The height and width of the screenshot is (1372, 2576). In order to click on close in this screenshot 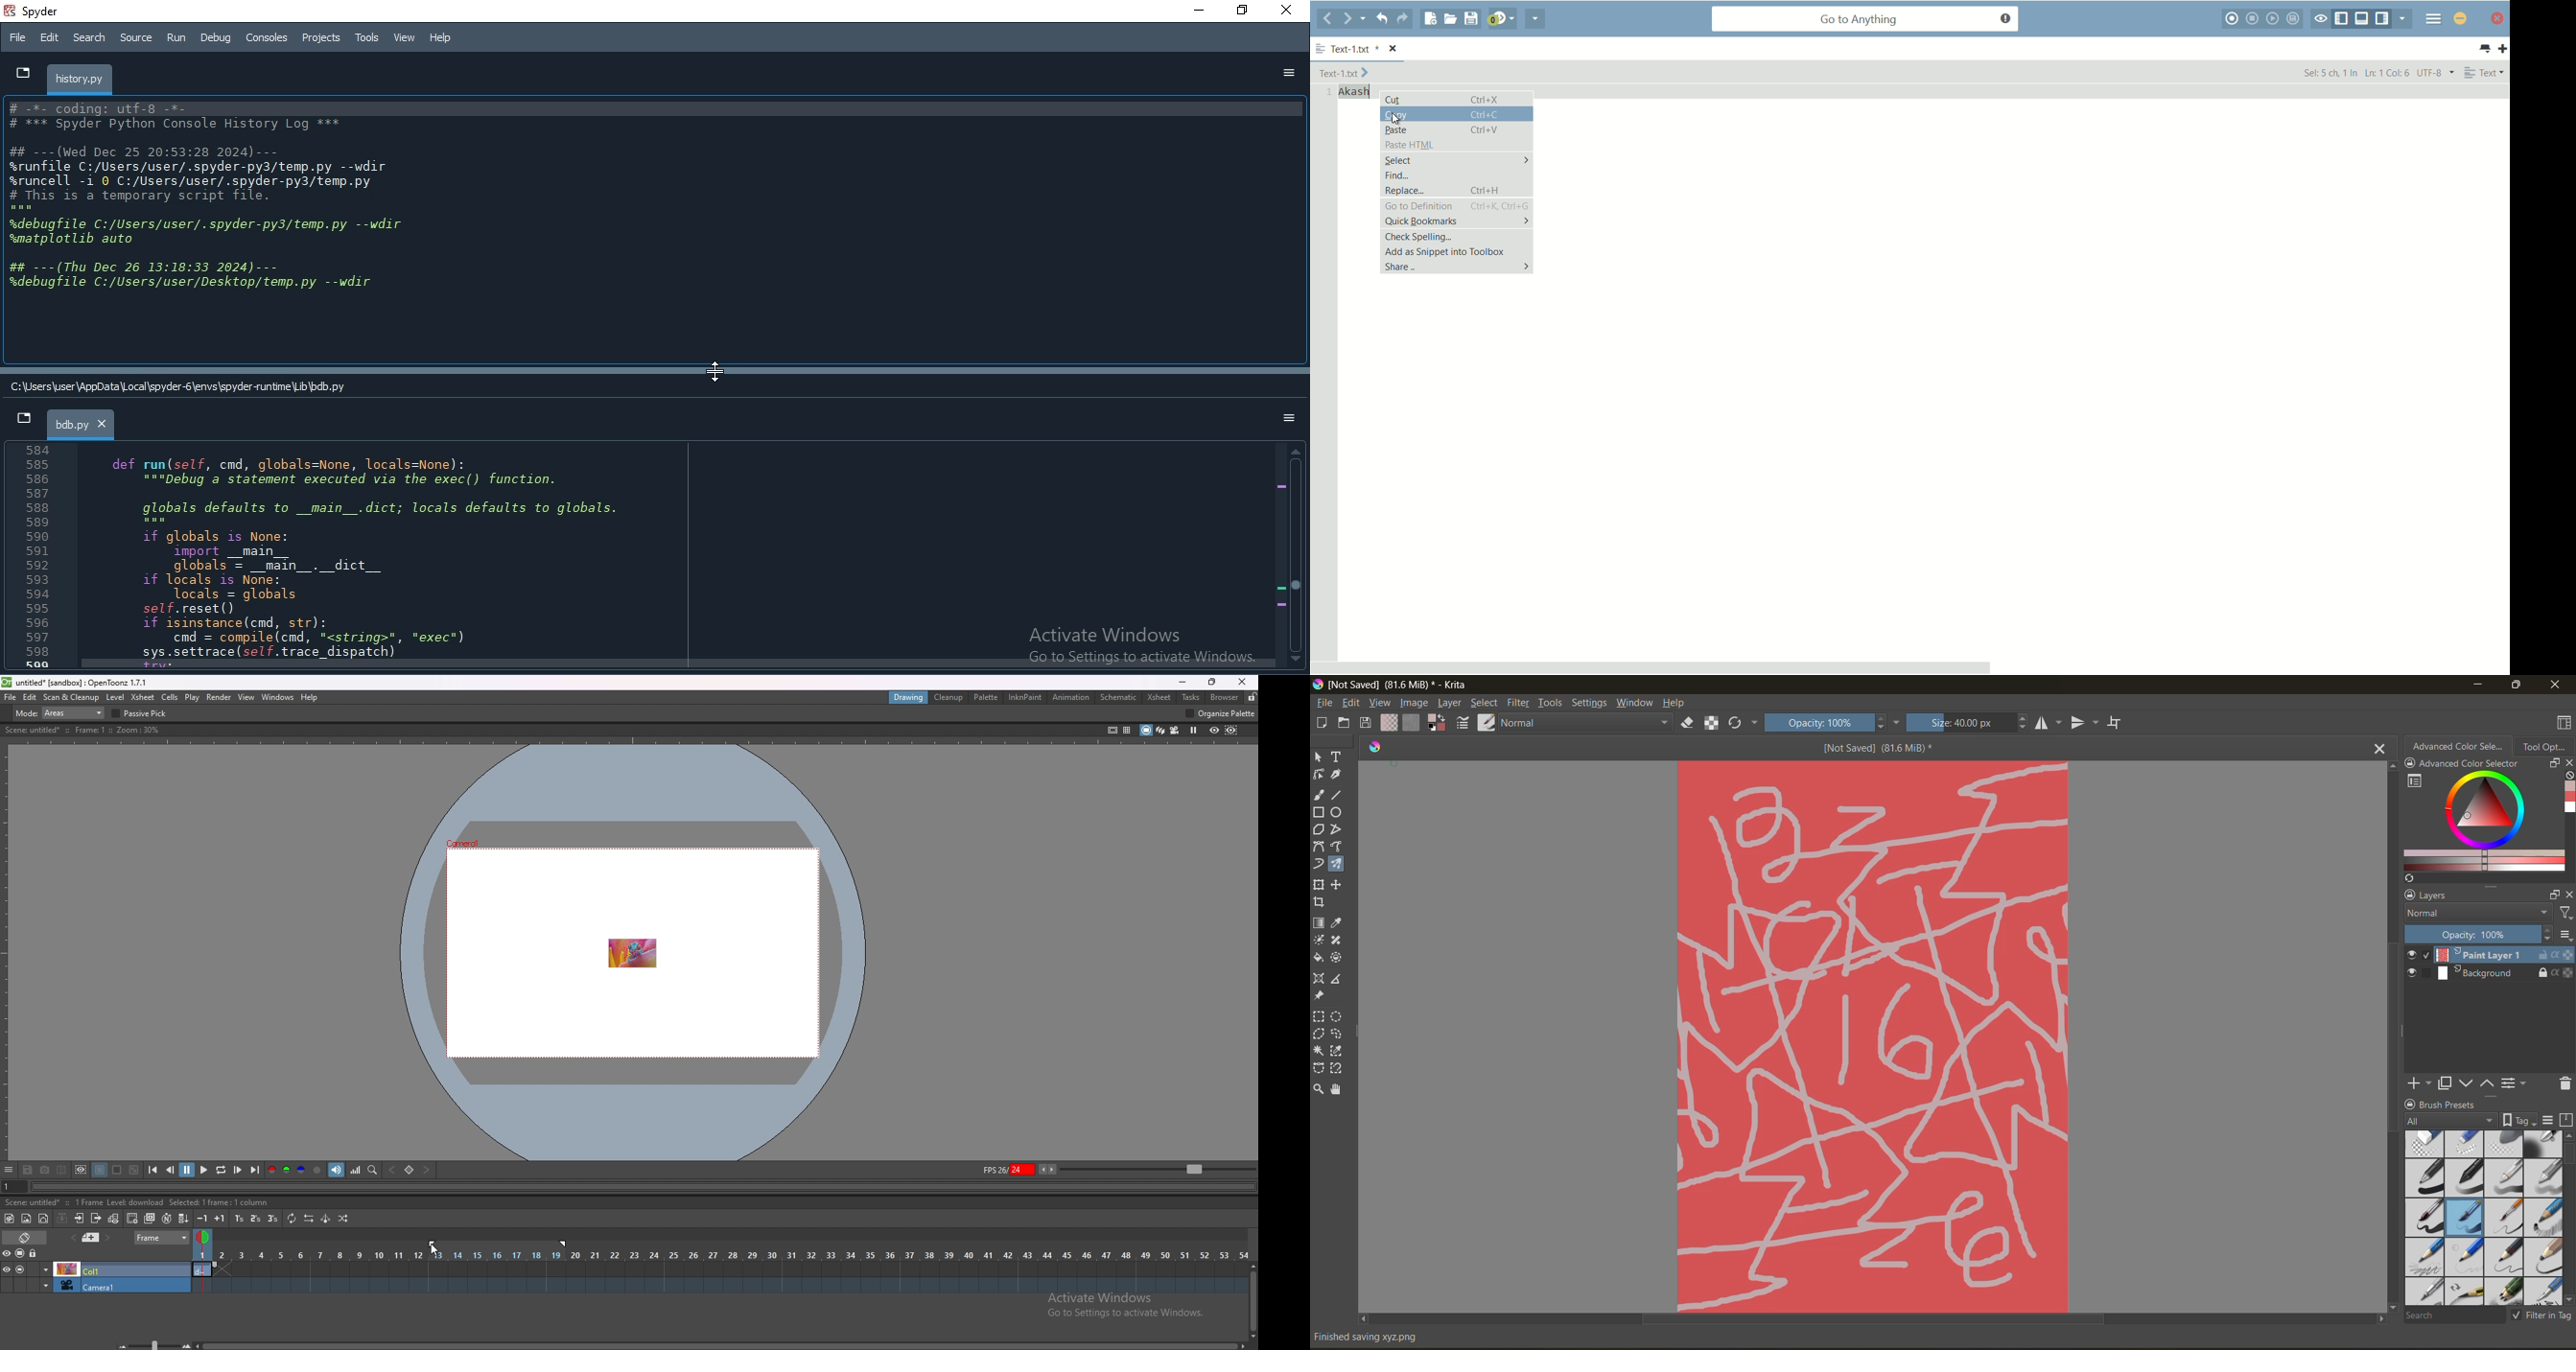, I will do `click(1291, 12)`.